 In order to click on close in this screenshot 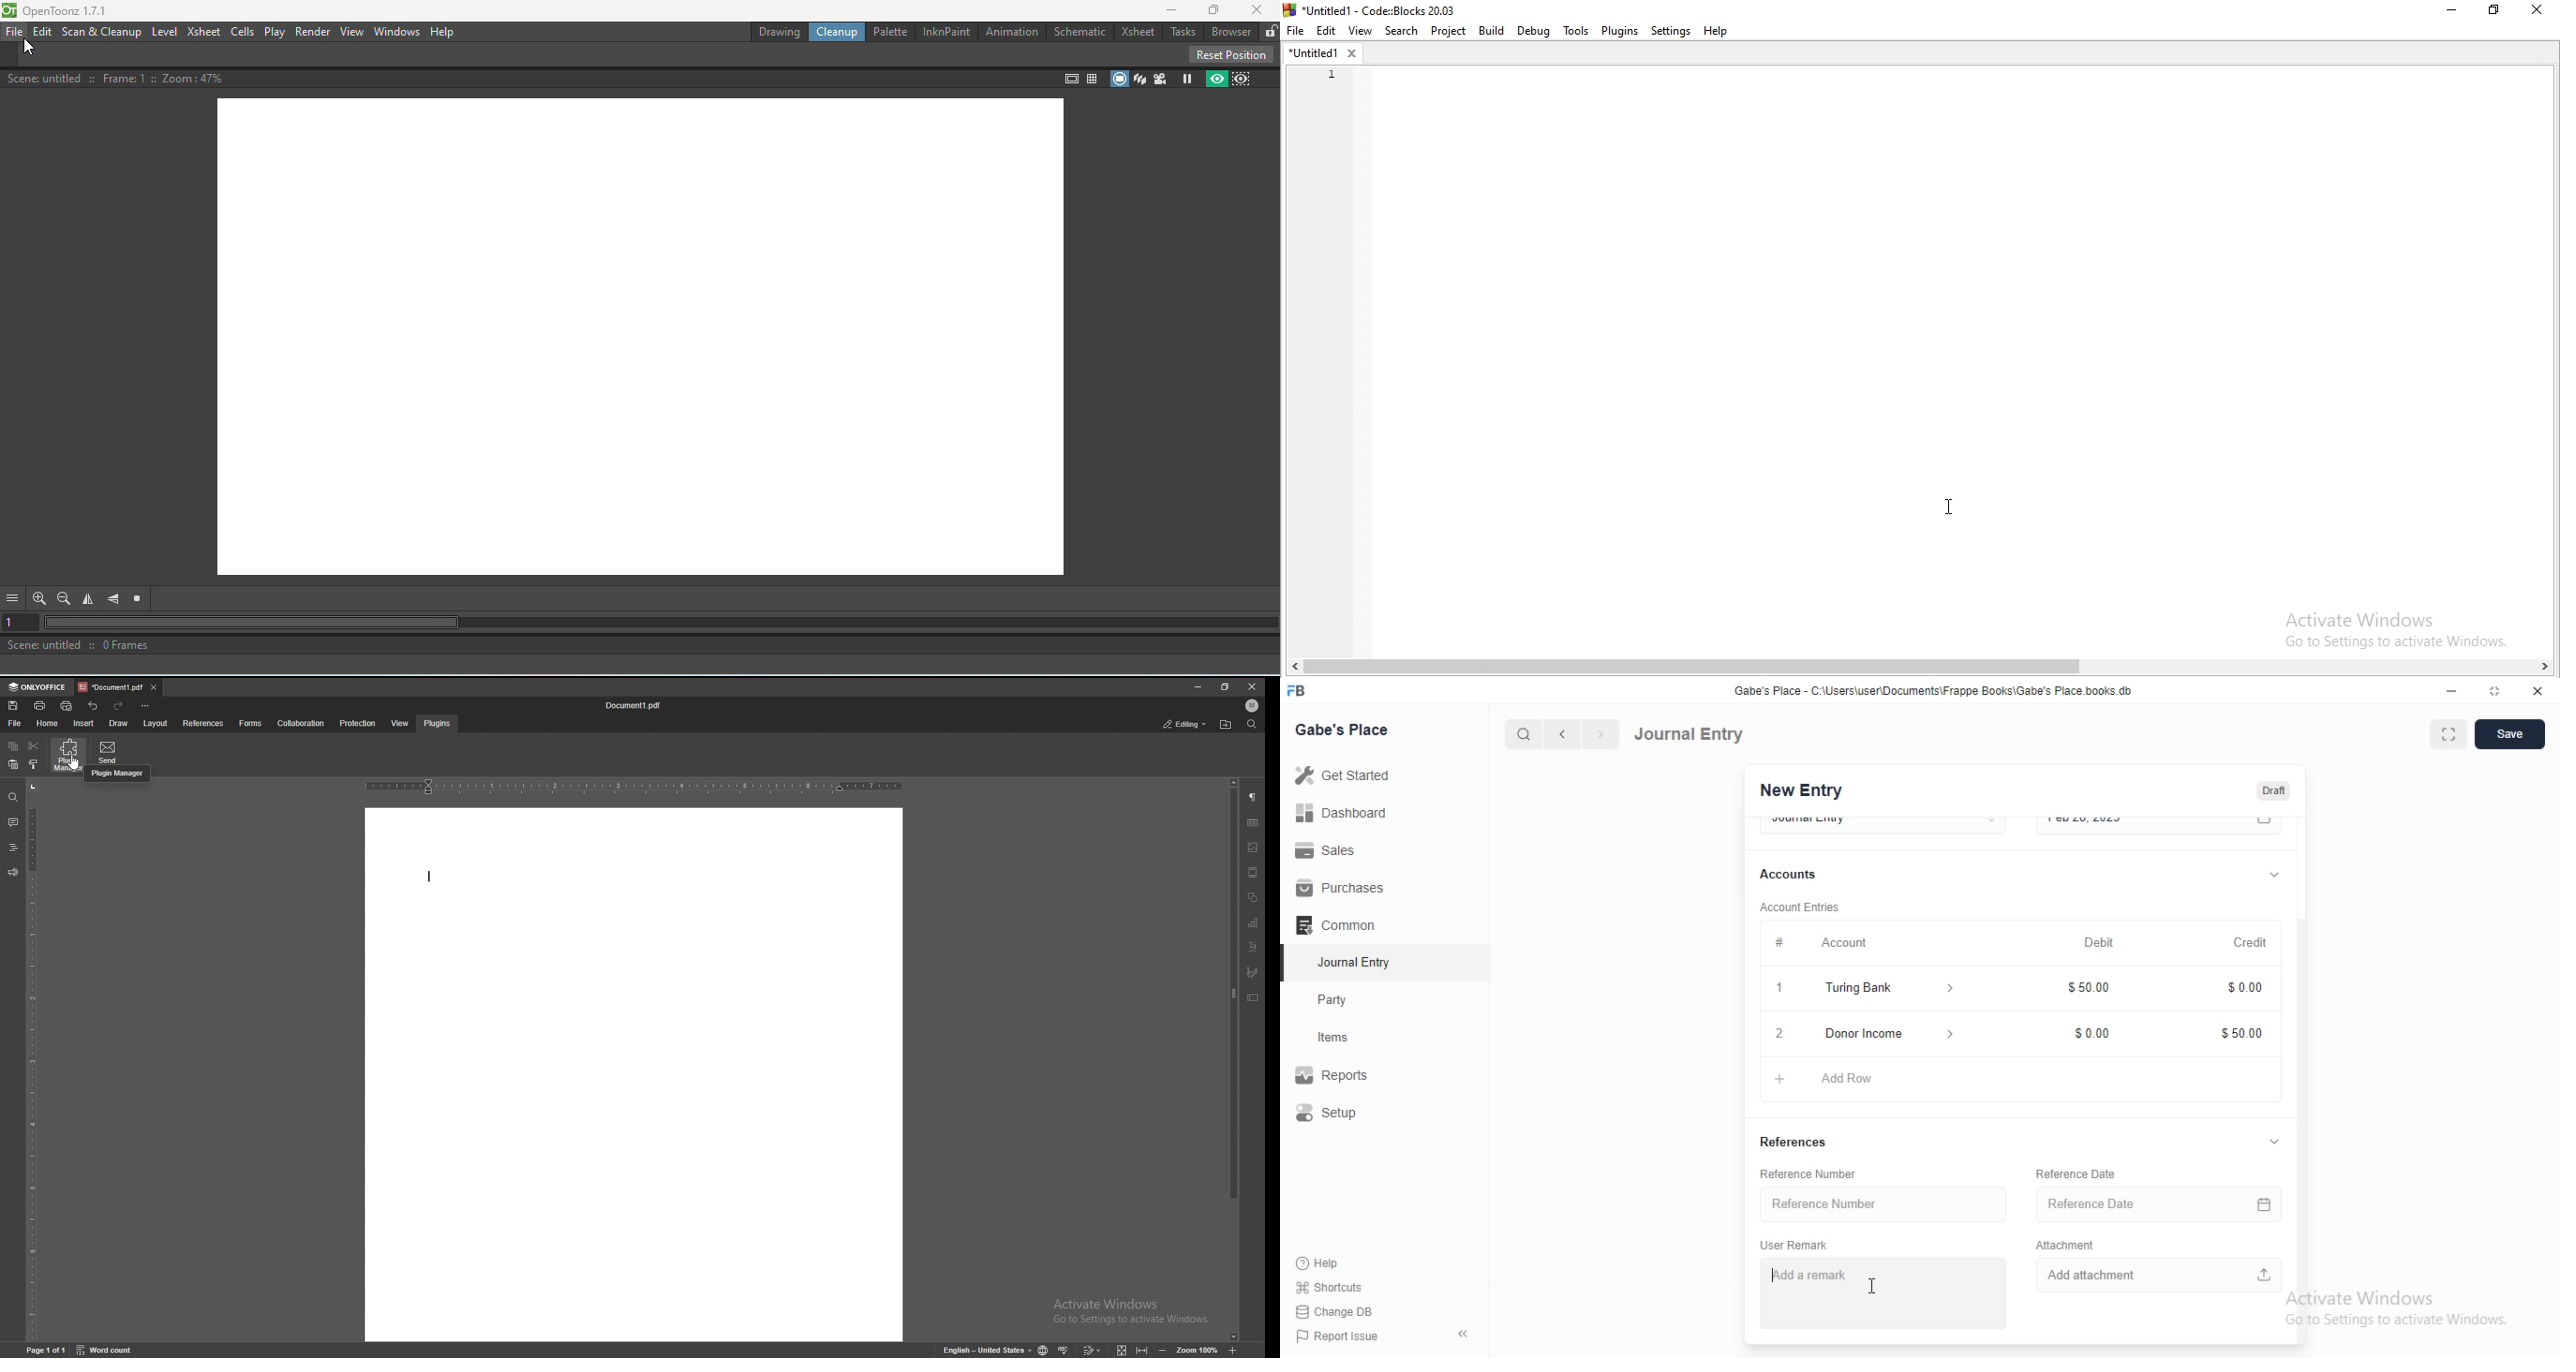, I will do `click(1778, 1033)`.